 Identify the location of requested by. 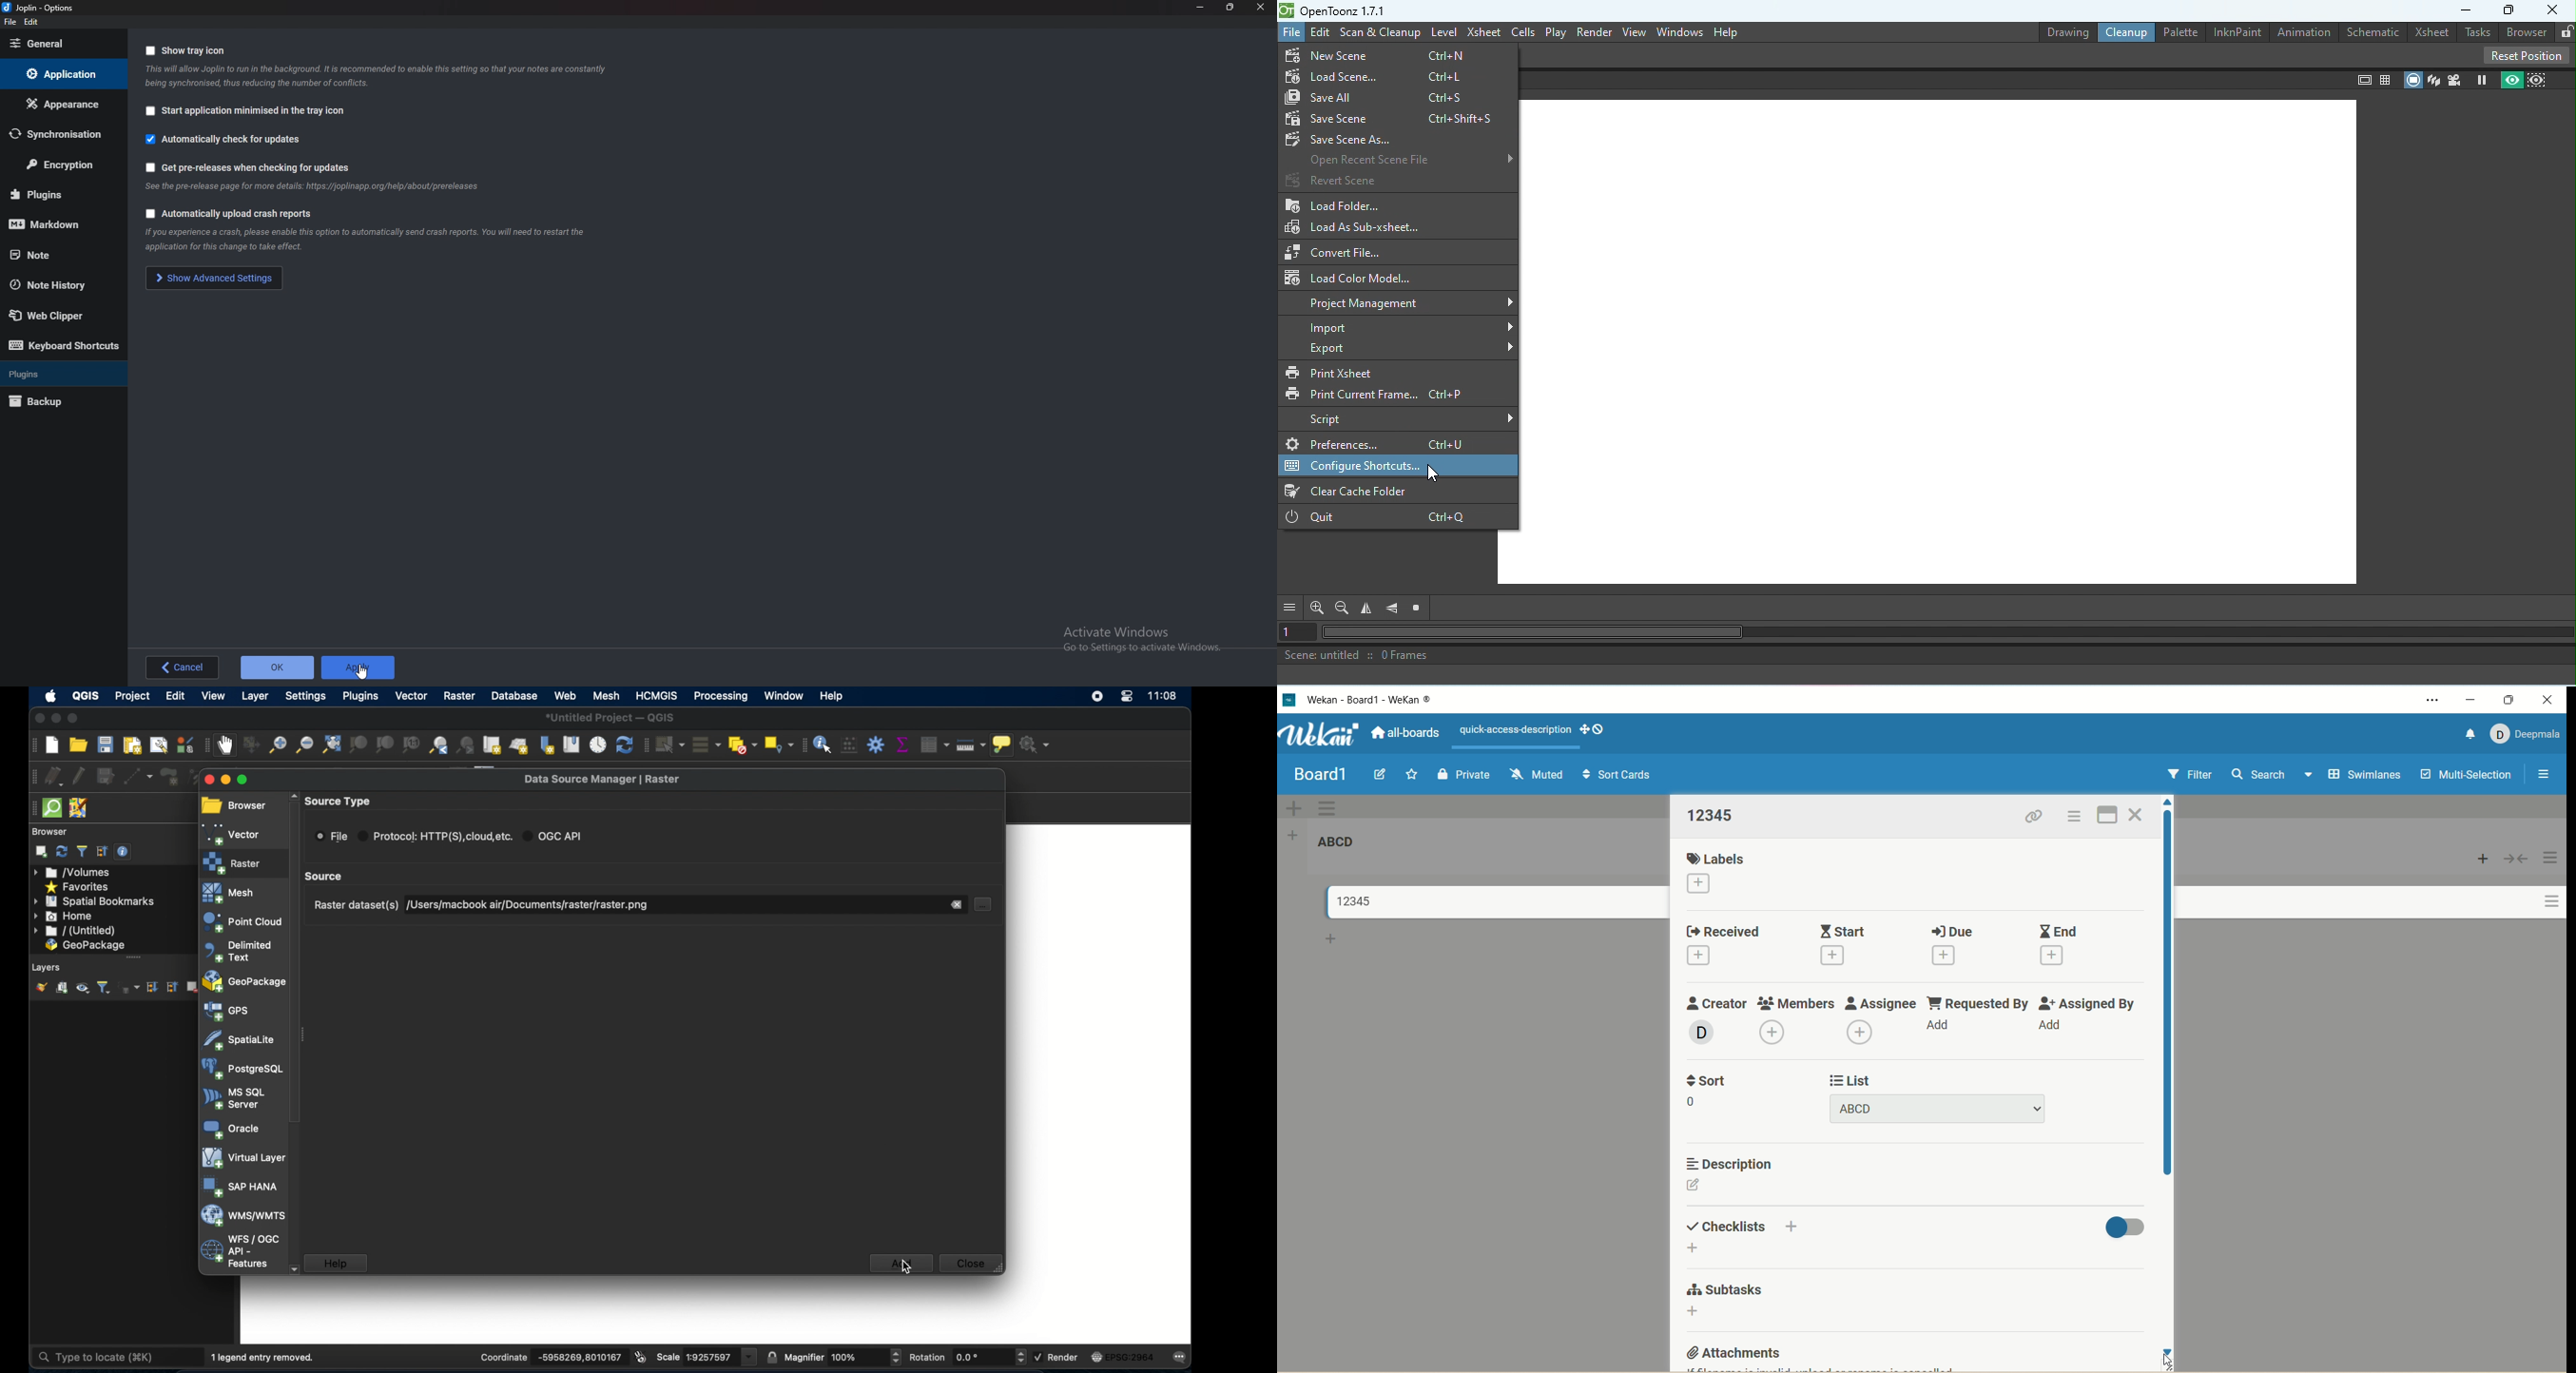
(1976, 1002).